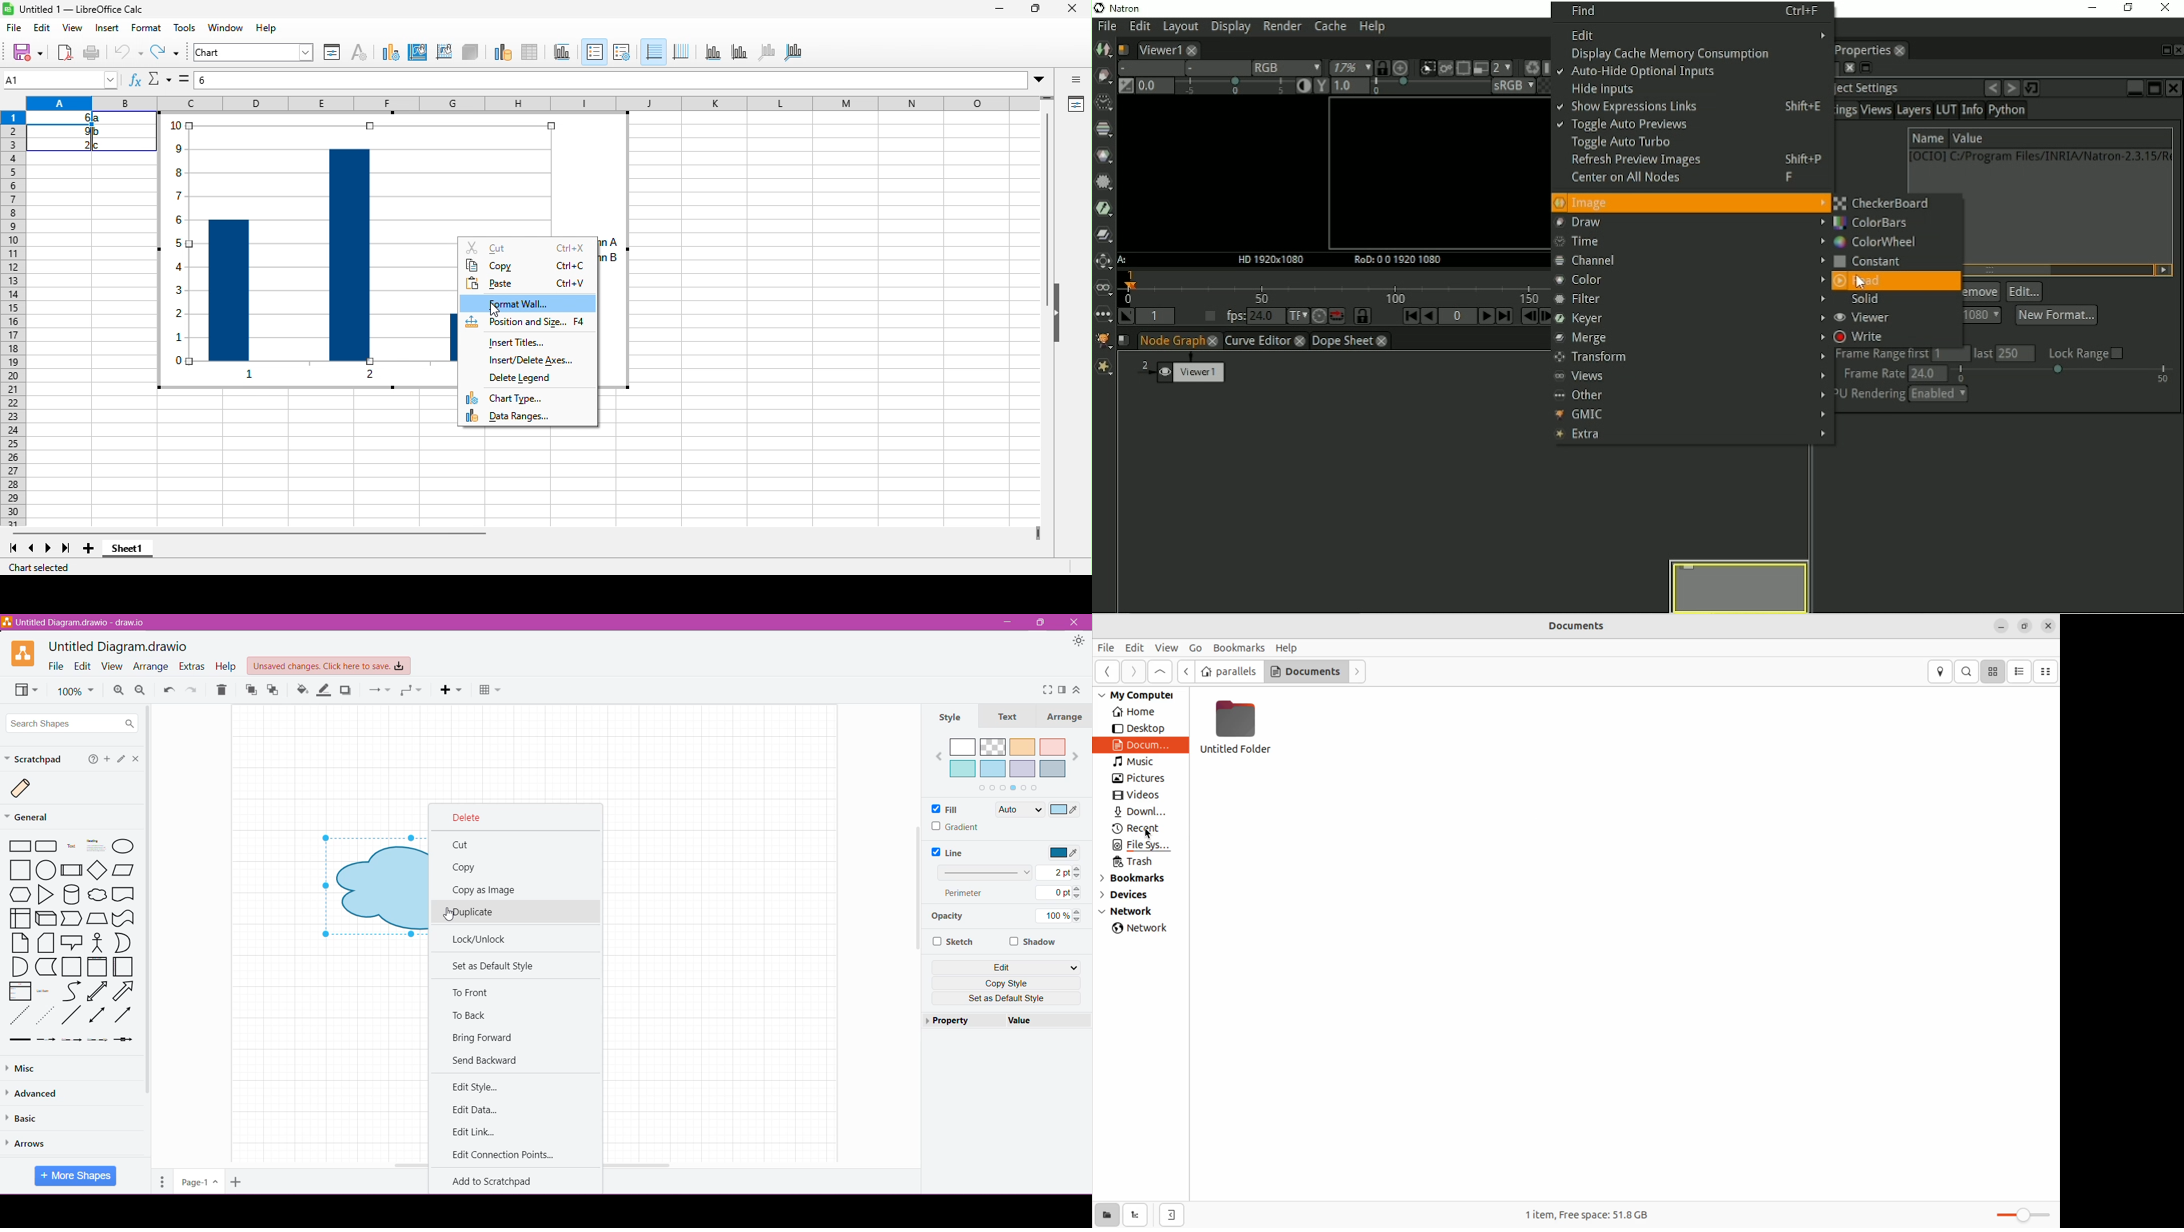  I want to click on fps, so click(1252, 316).